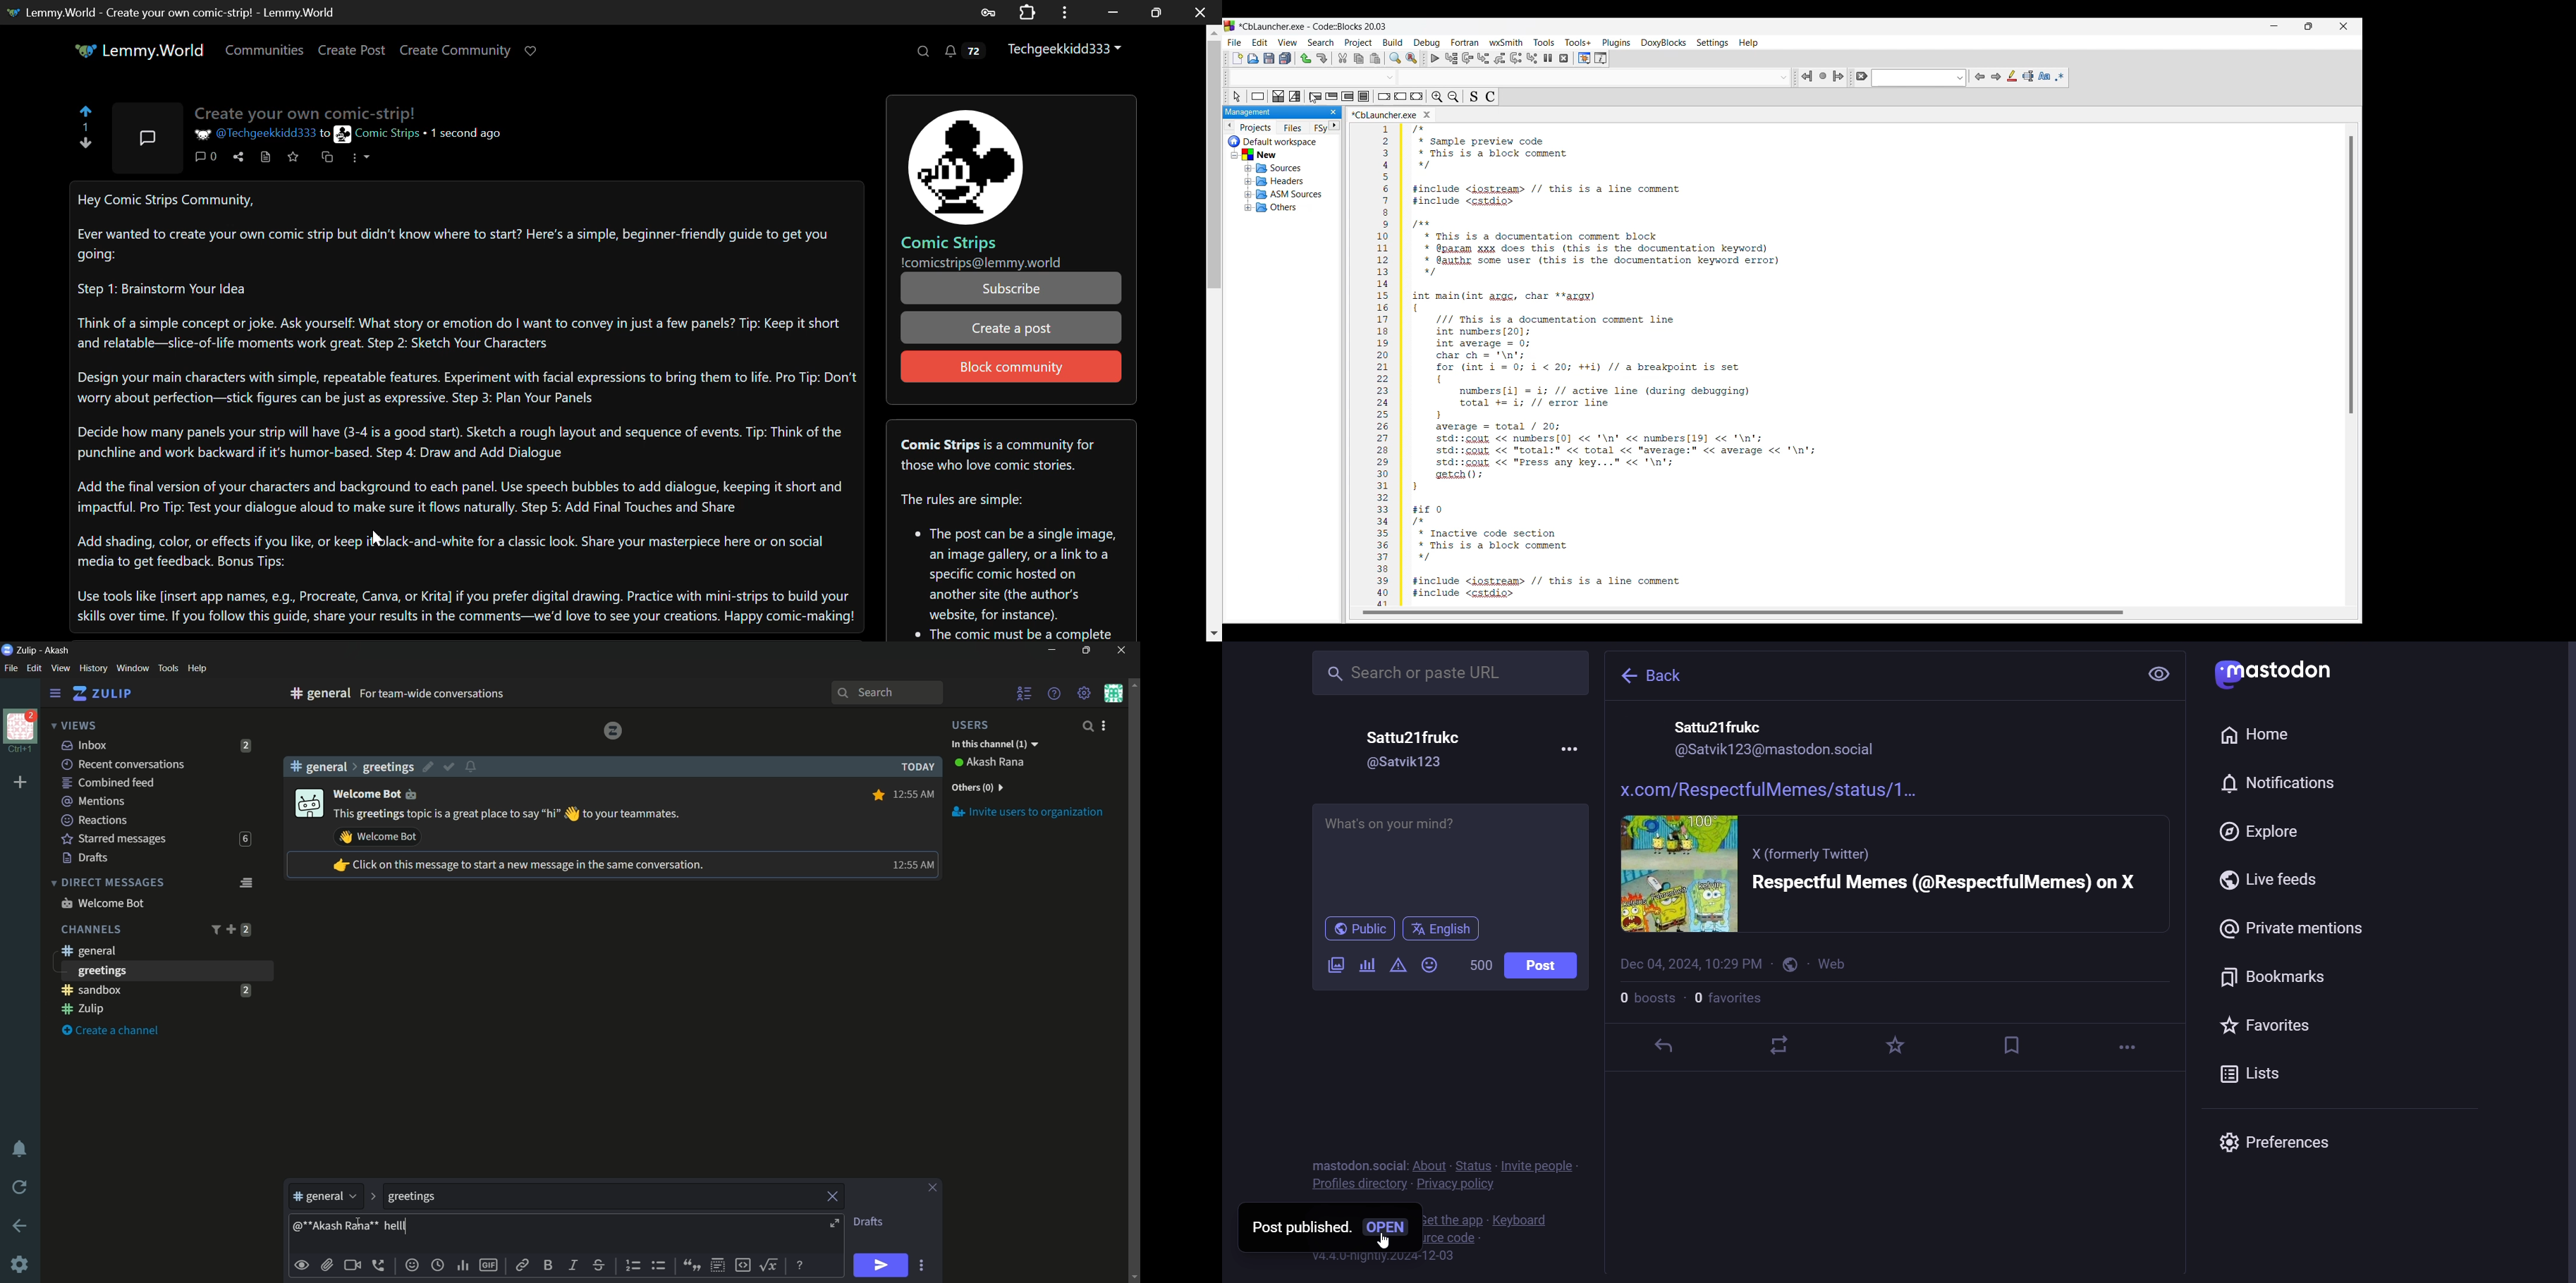 Image resolution: width=2576 pixels, height=1288 pixels. What do you see at coordinates (1996, 77) in the screenshot?
I see `Next` at bounding box center [1996, 77].